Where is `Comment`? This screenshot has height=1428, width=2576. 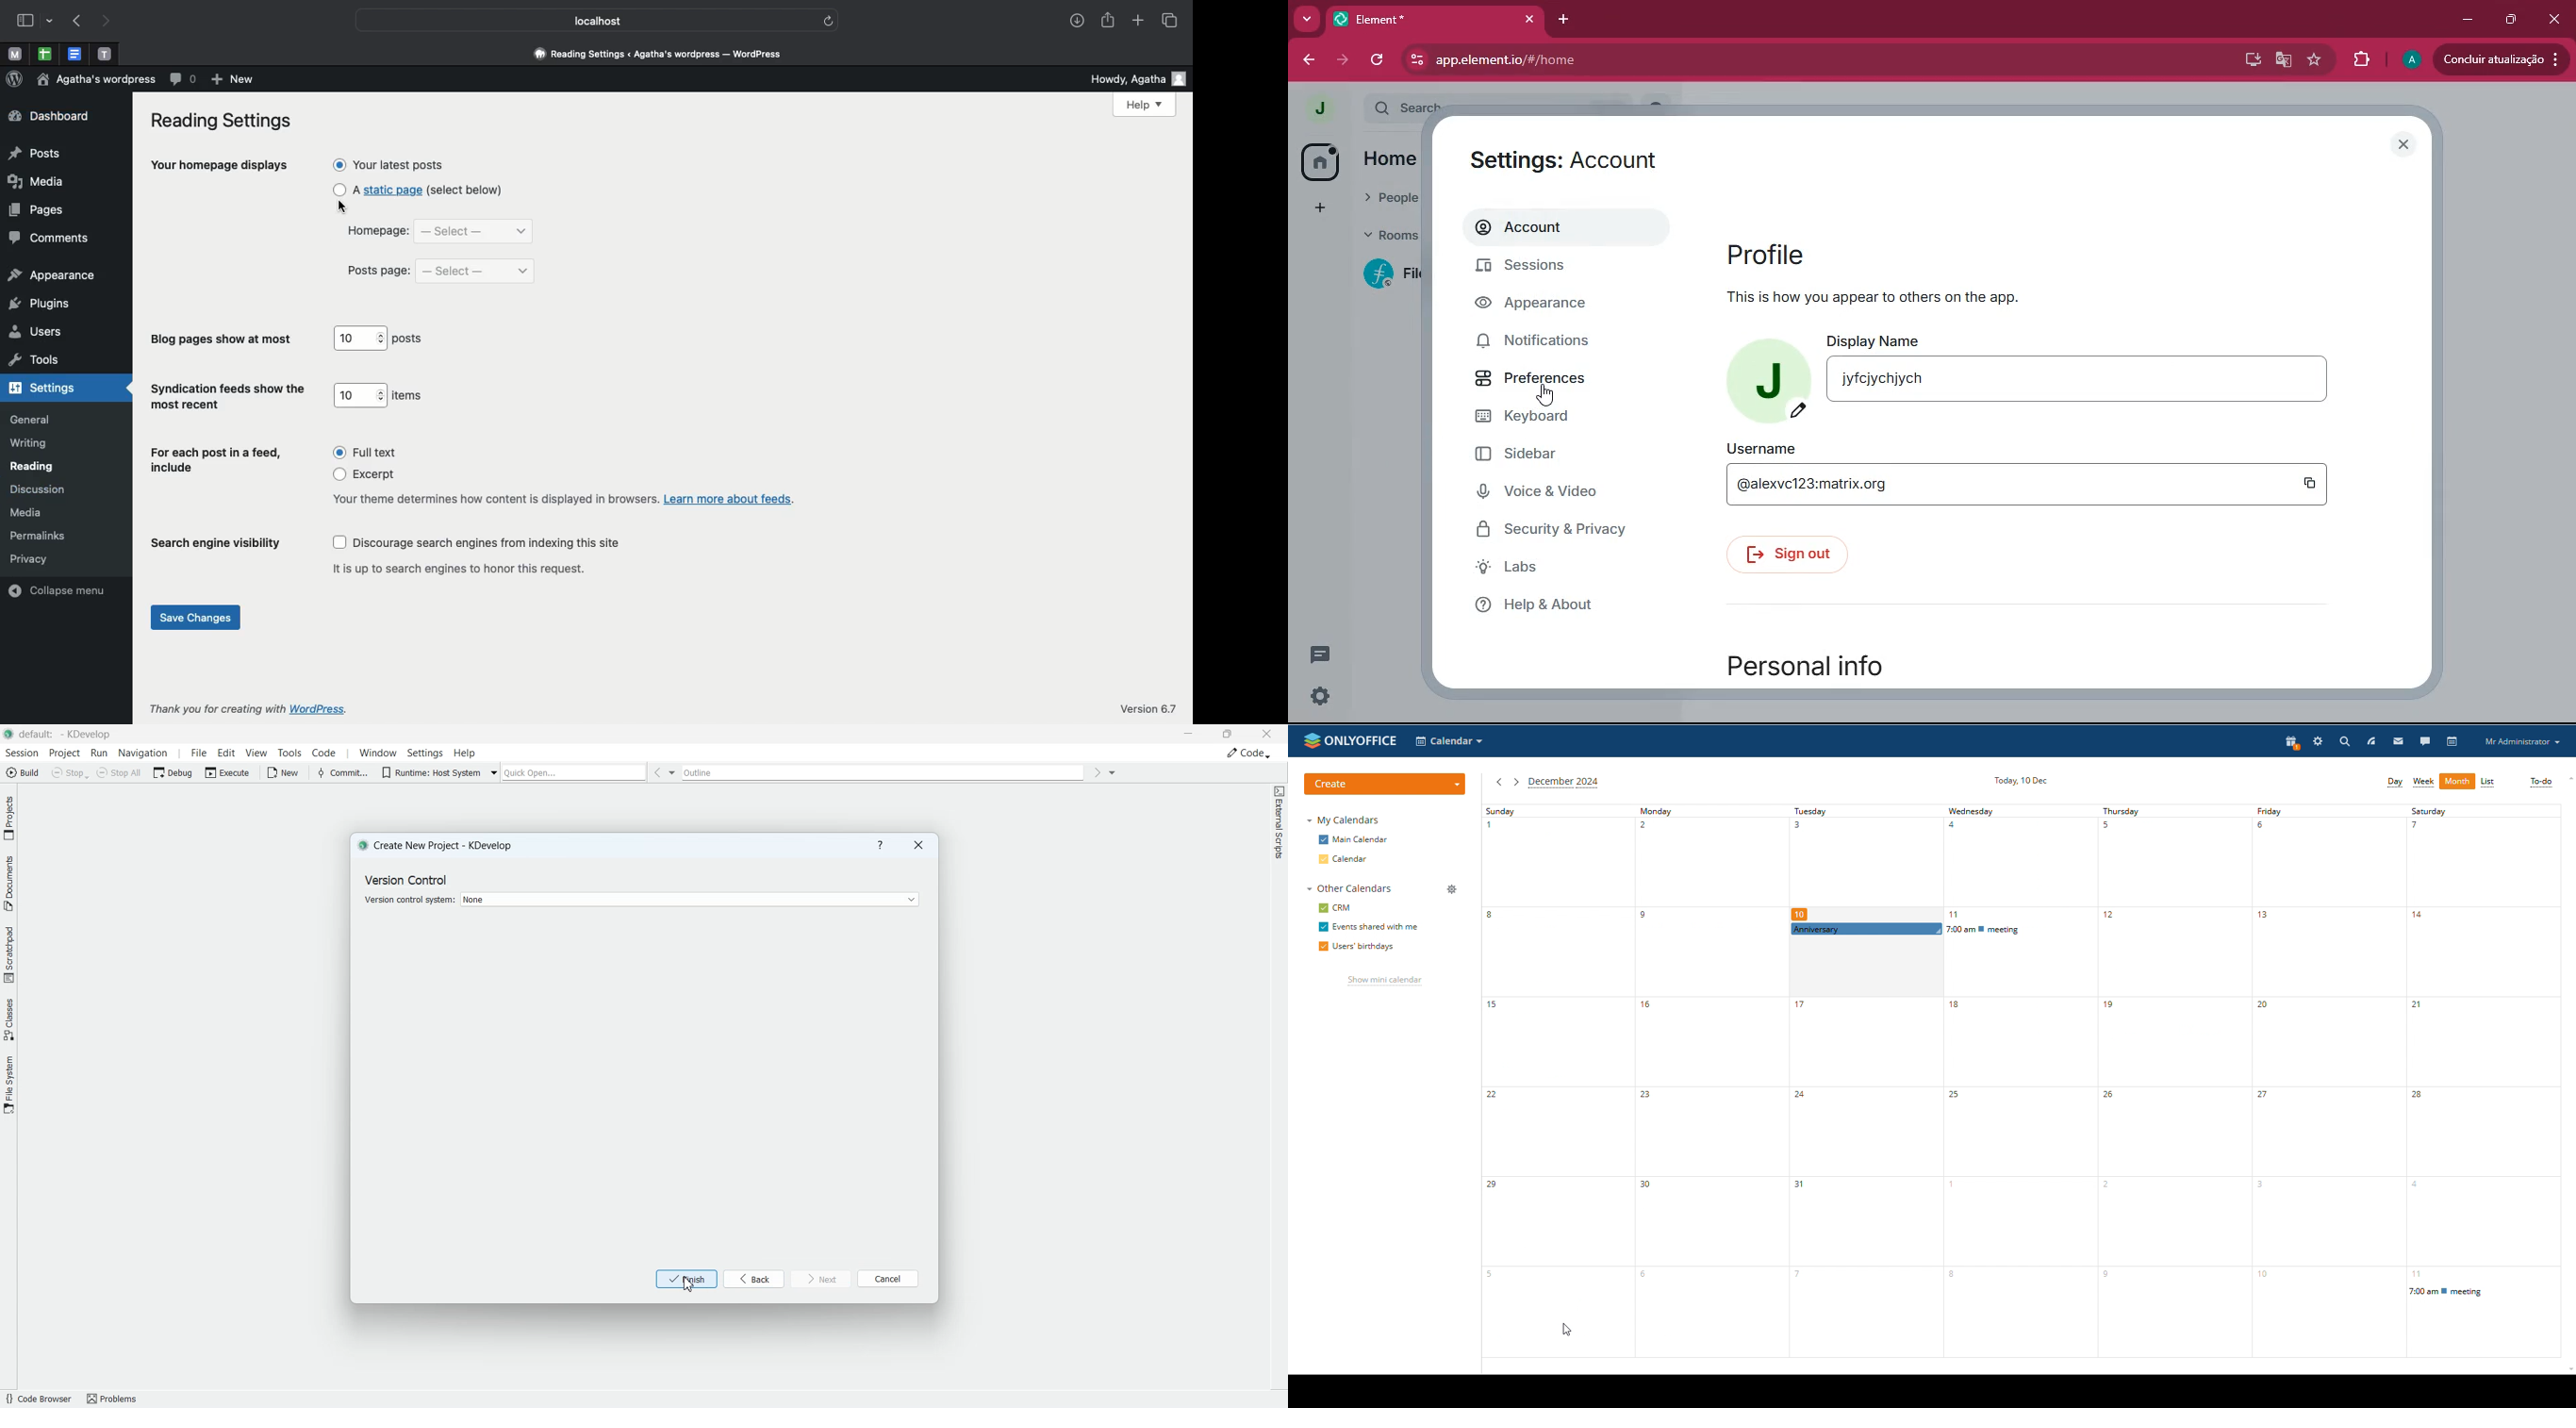 Comment is located at coordinates (184, 80).